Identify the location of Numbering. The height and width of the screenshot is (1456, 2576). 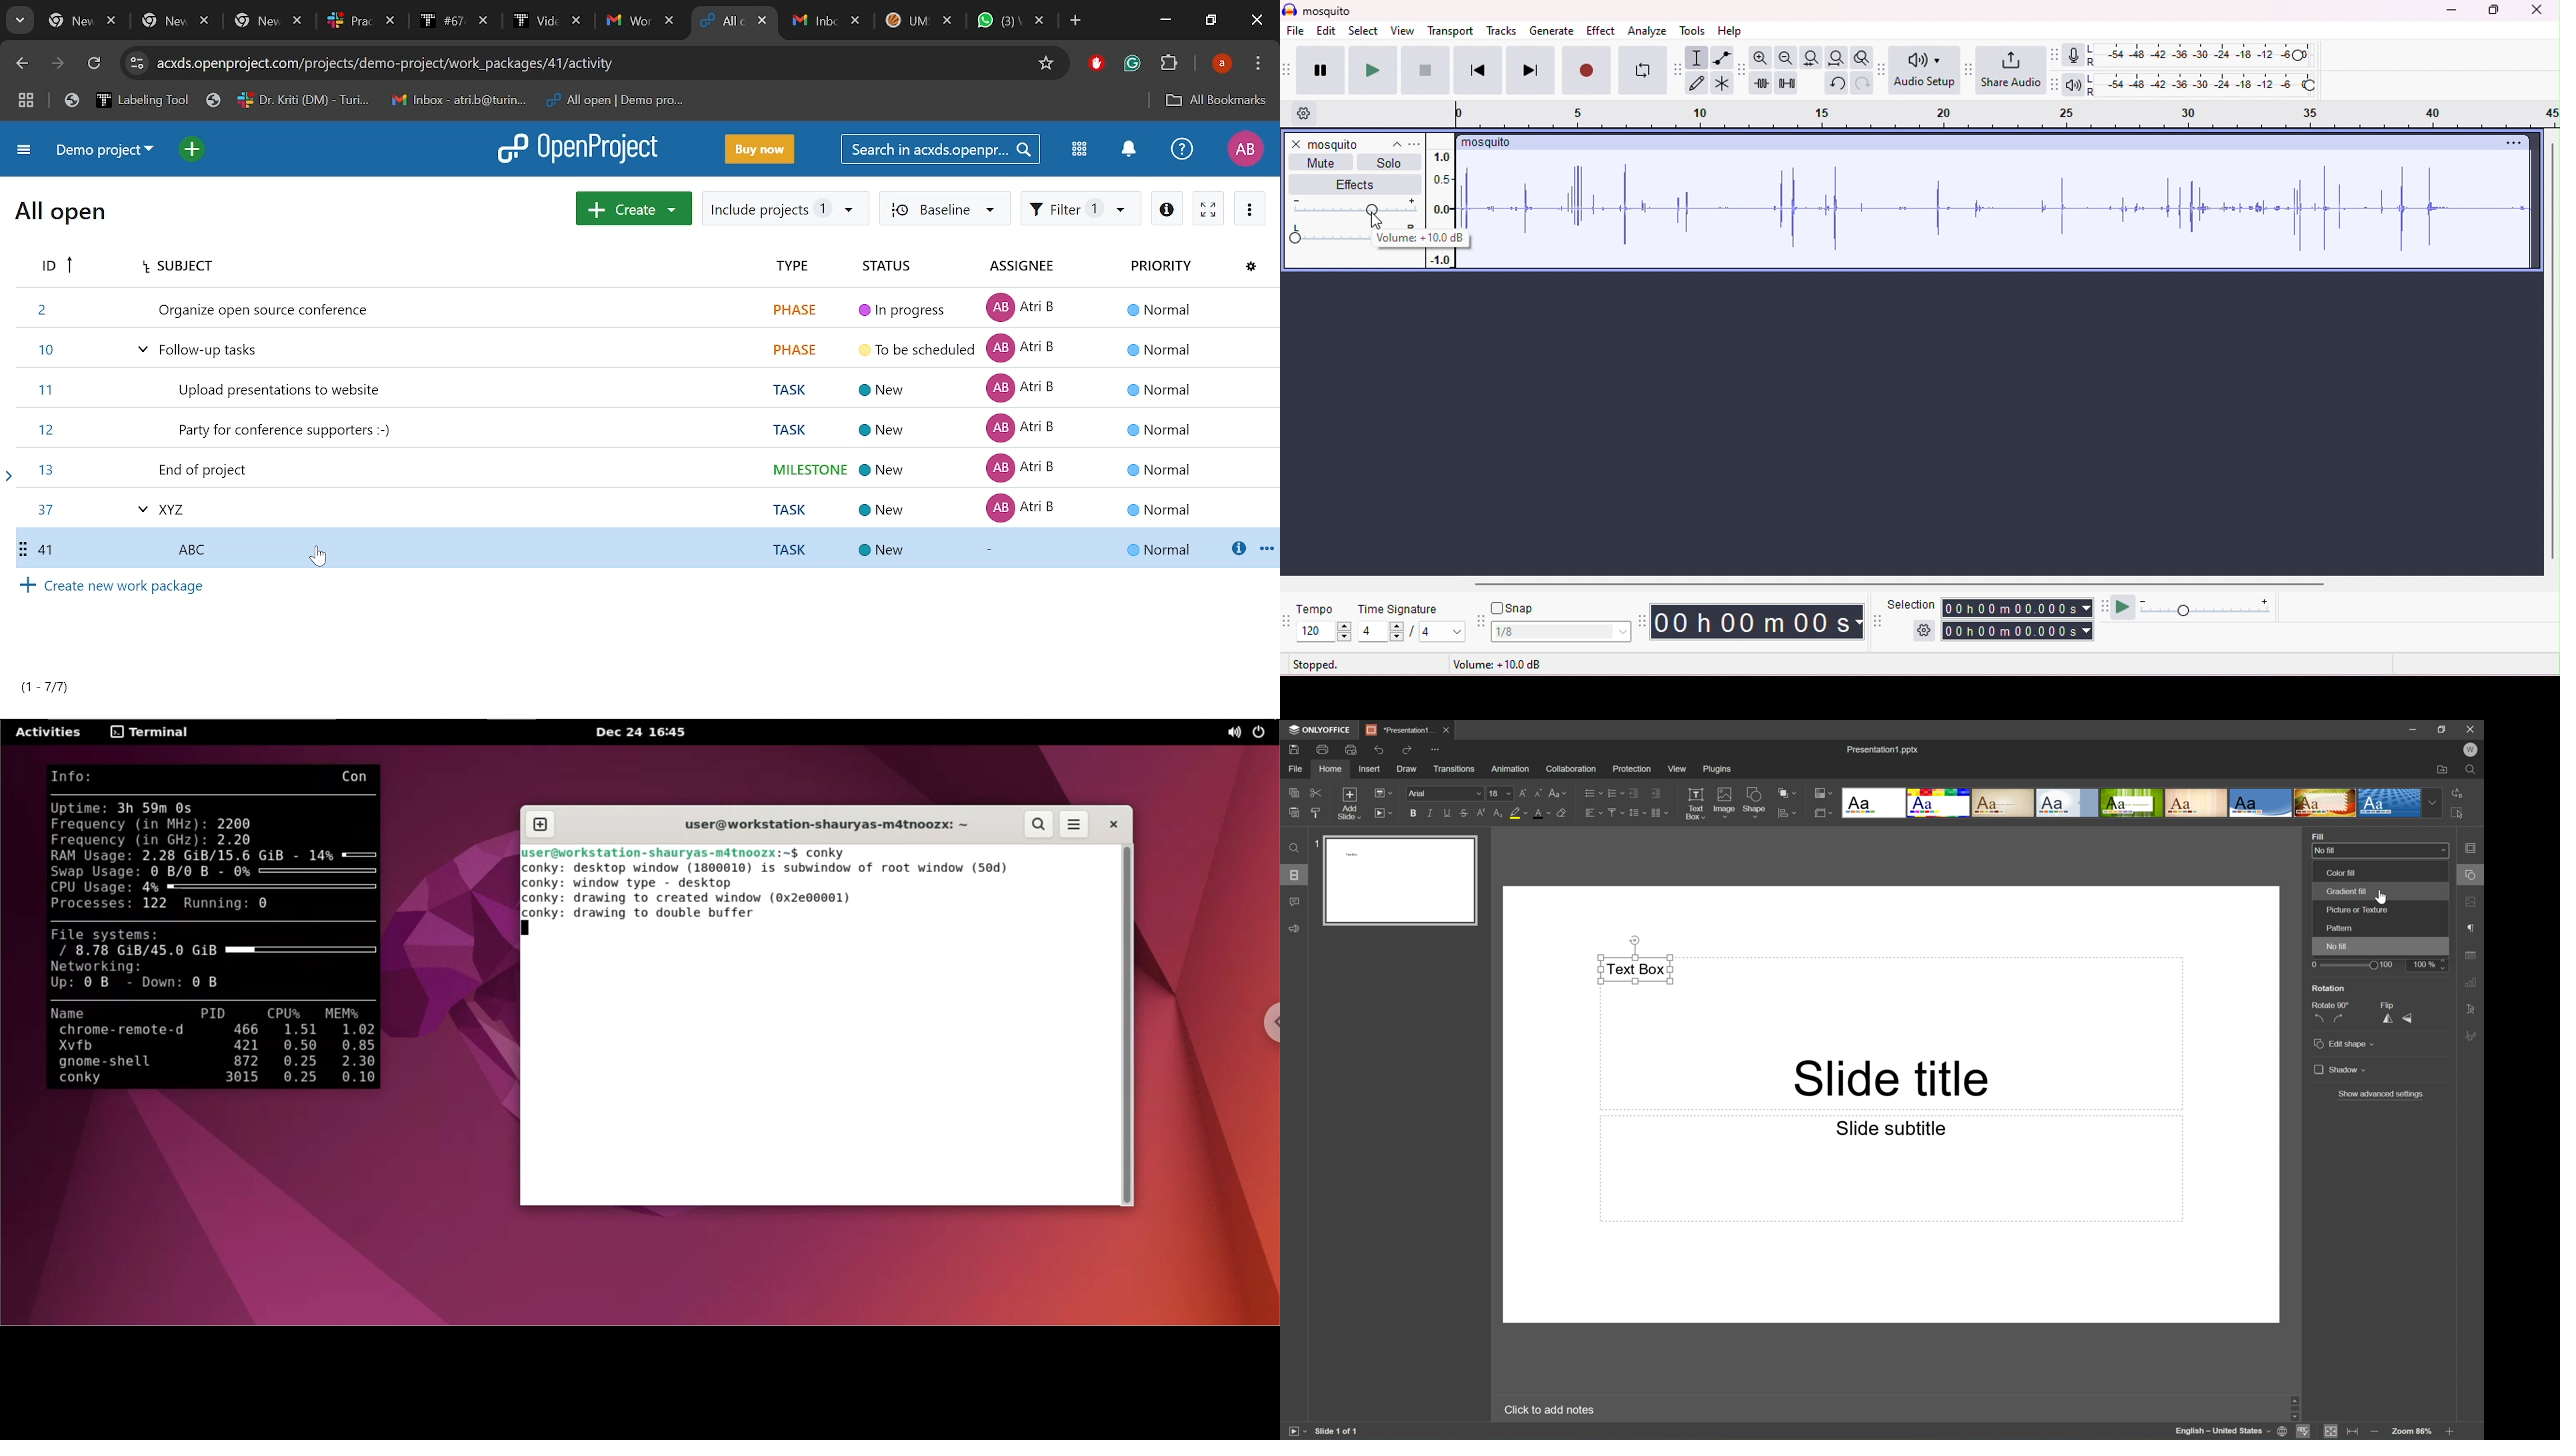
(1611, 792).